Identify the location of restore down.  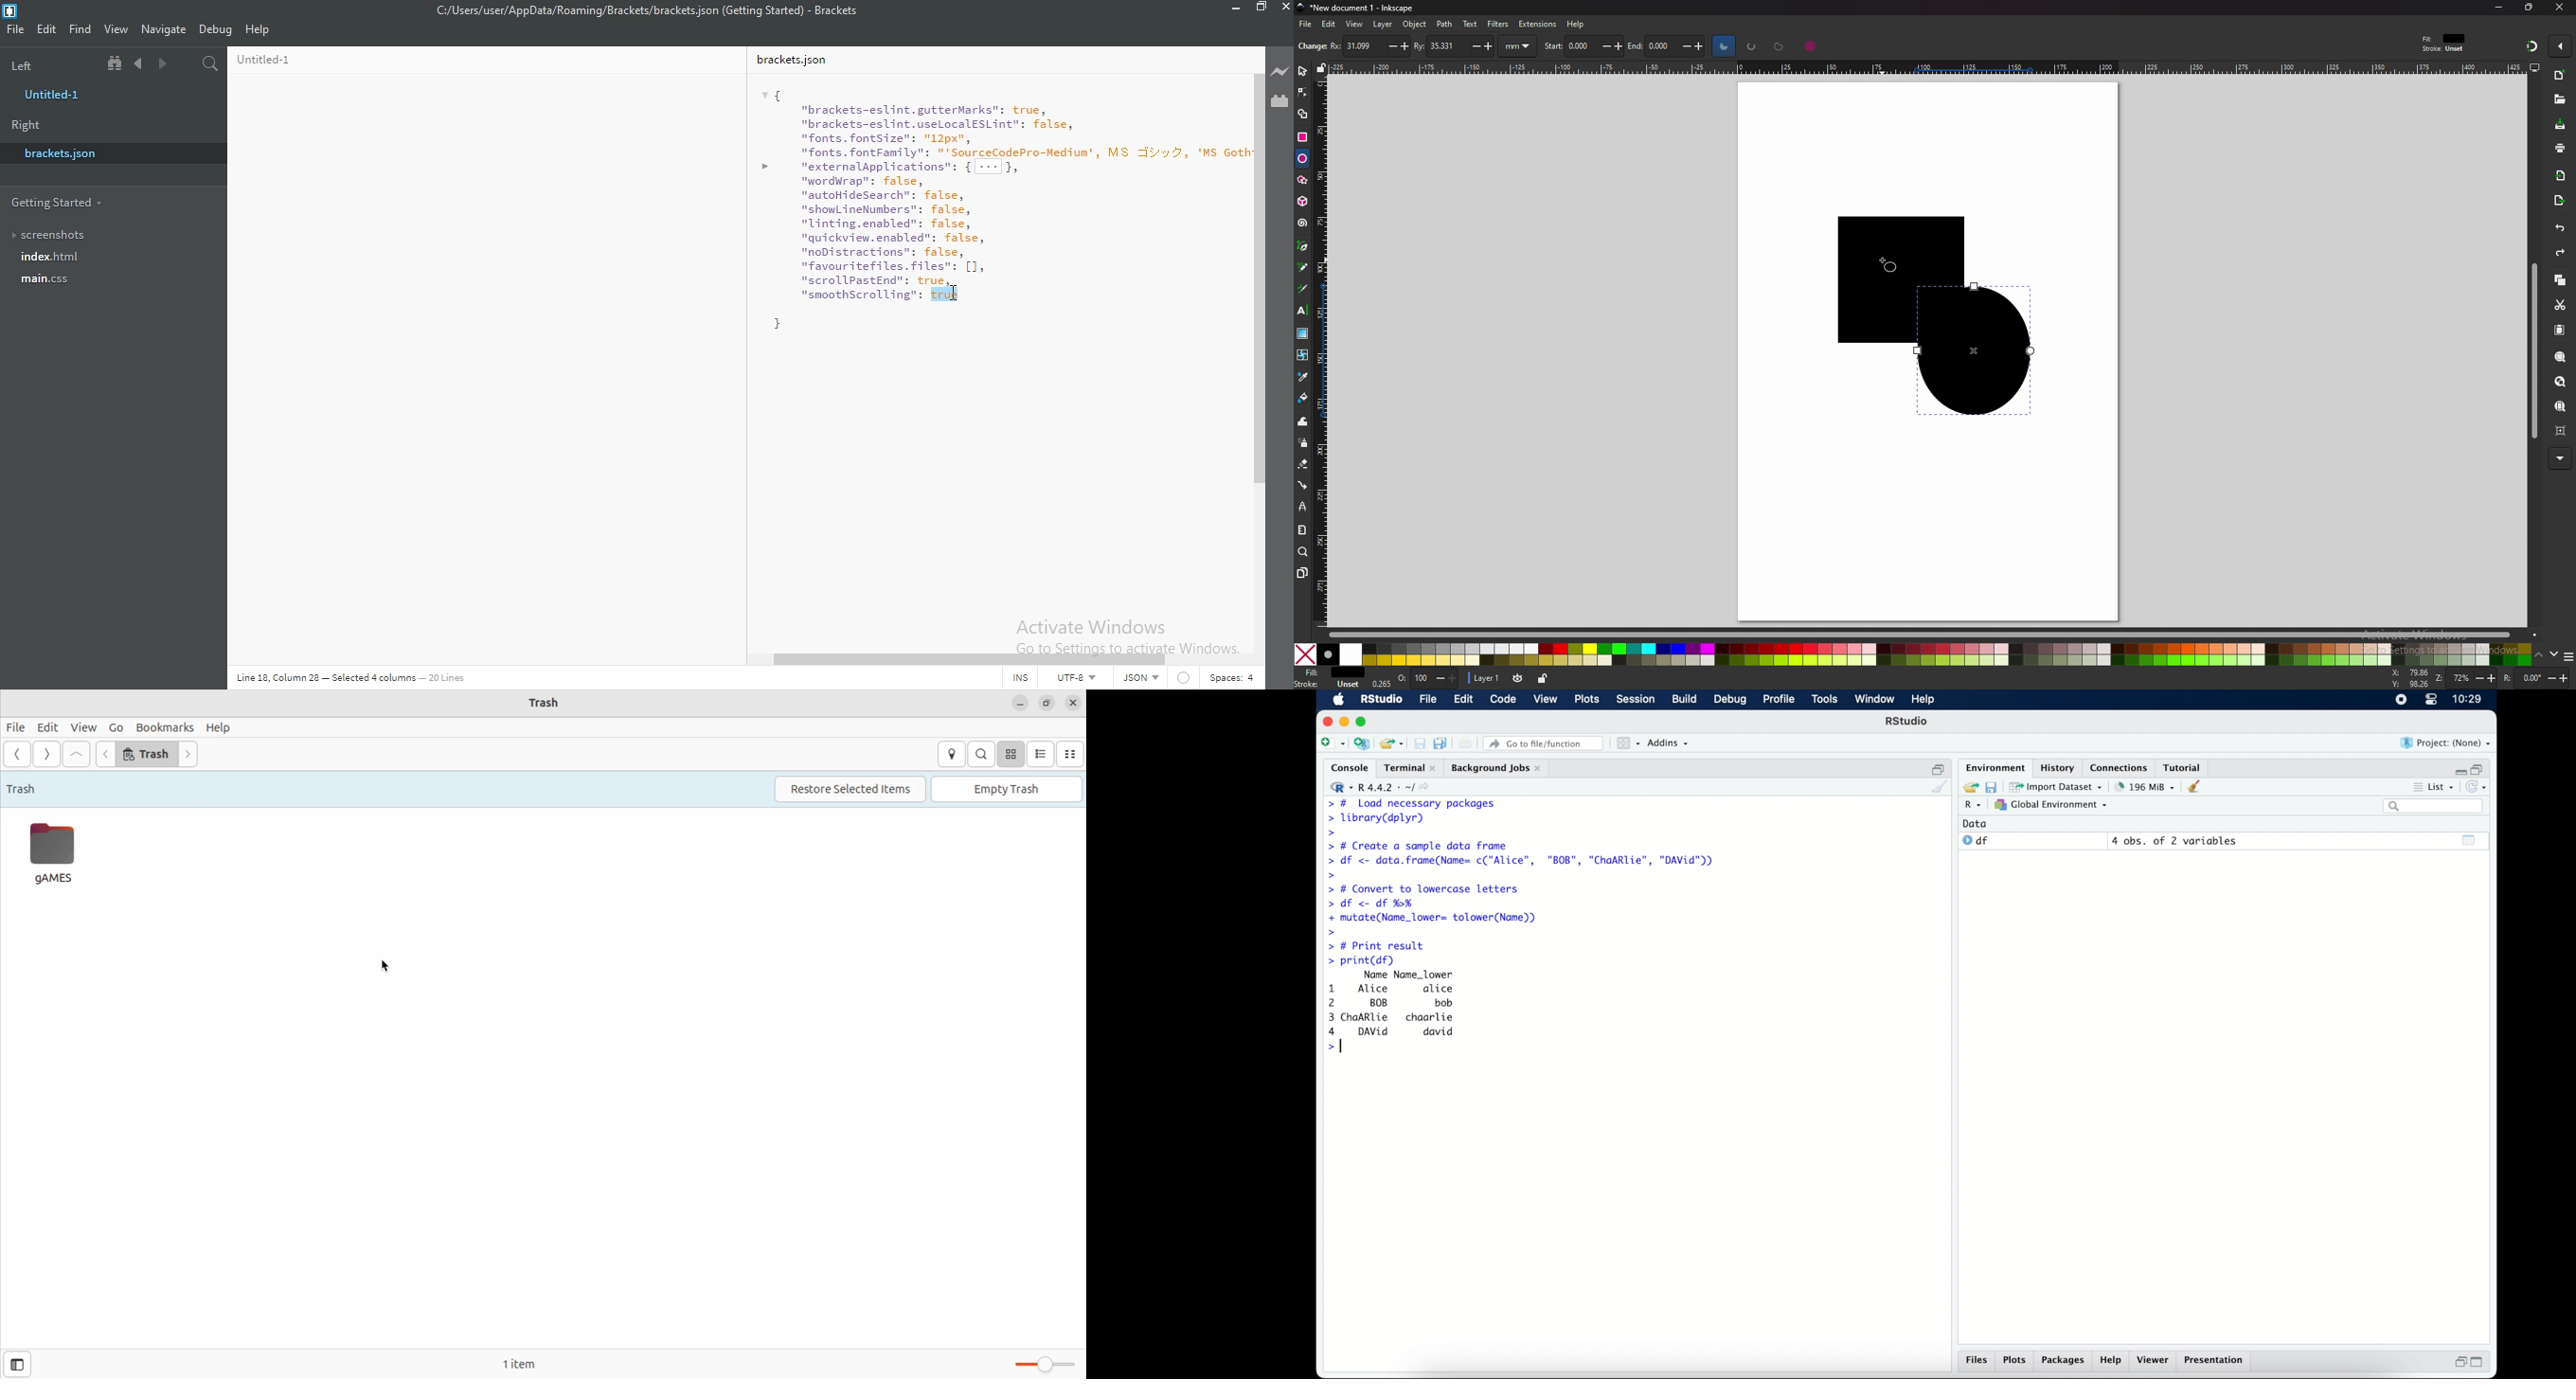
(2459, 1363).